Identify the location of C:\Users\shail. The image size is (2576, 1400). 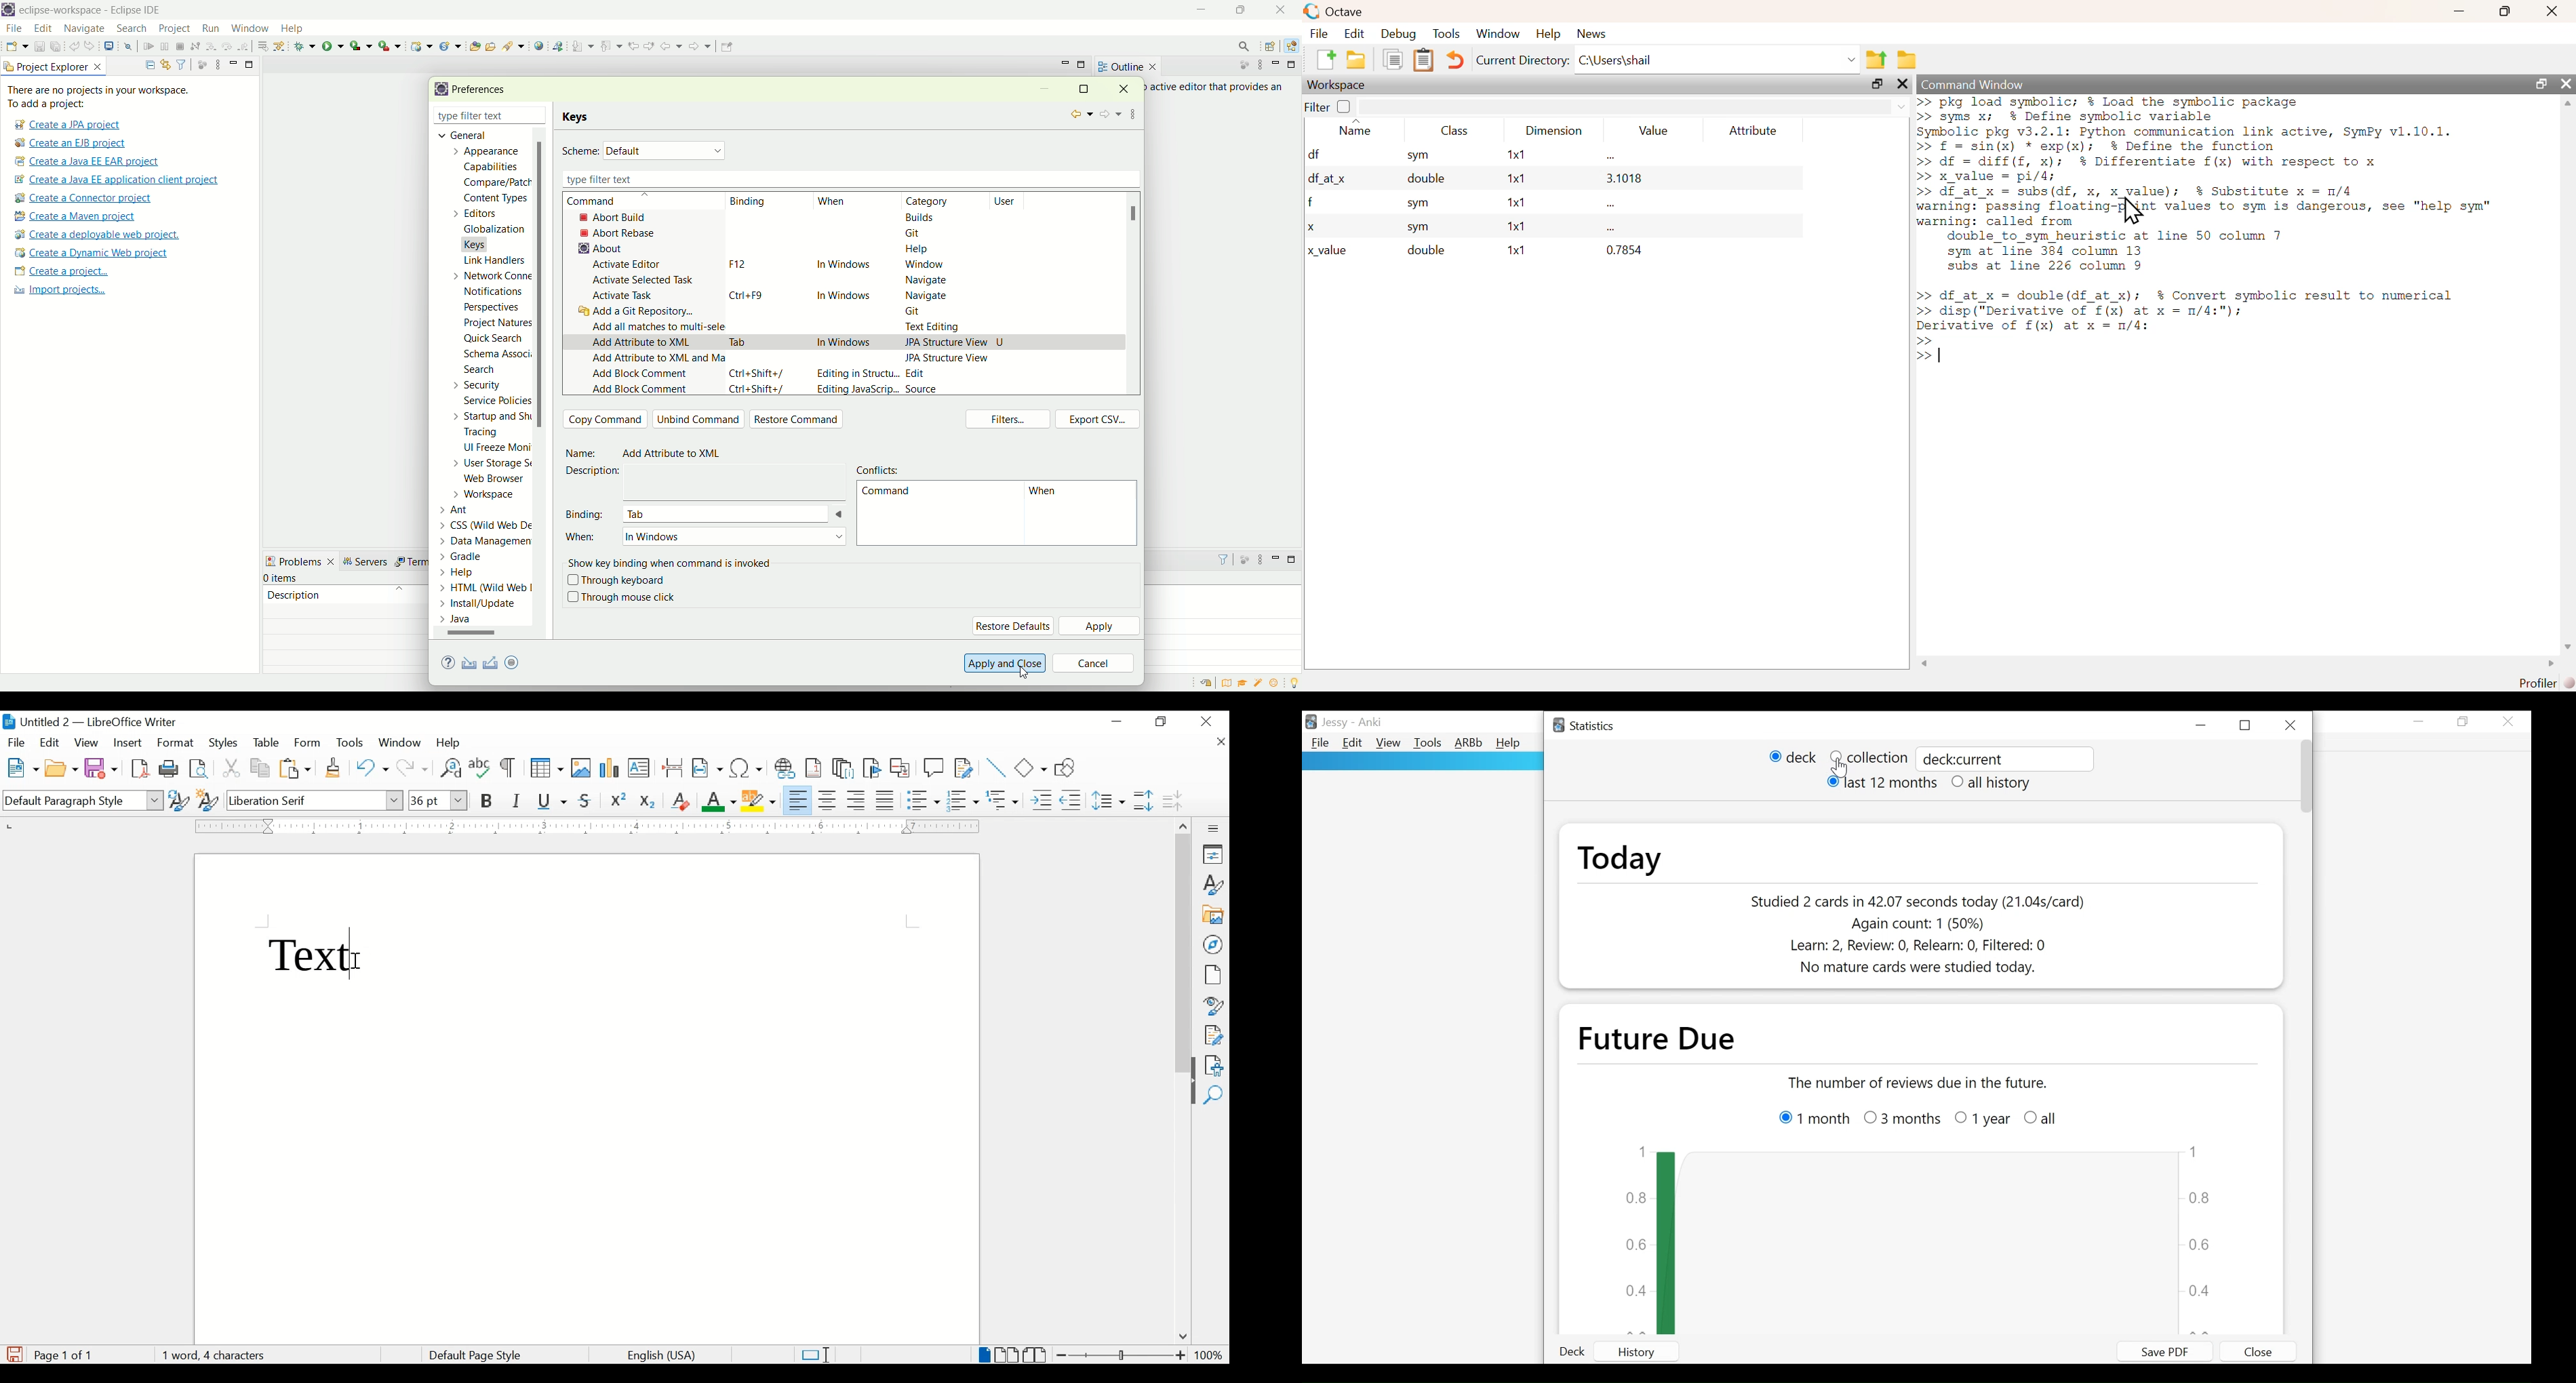
(1716, 60).